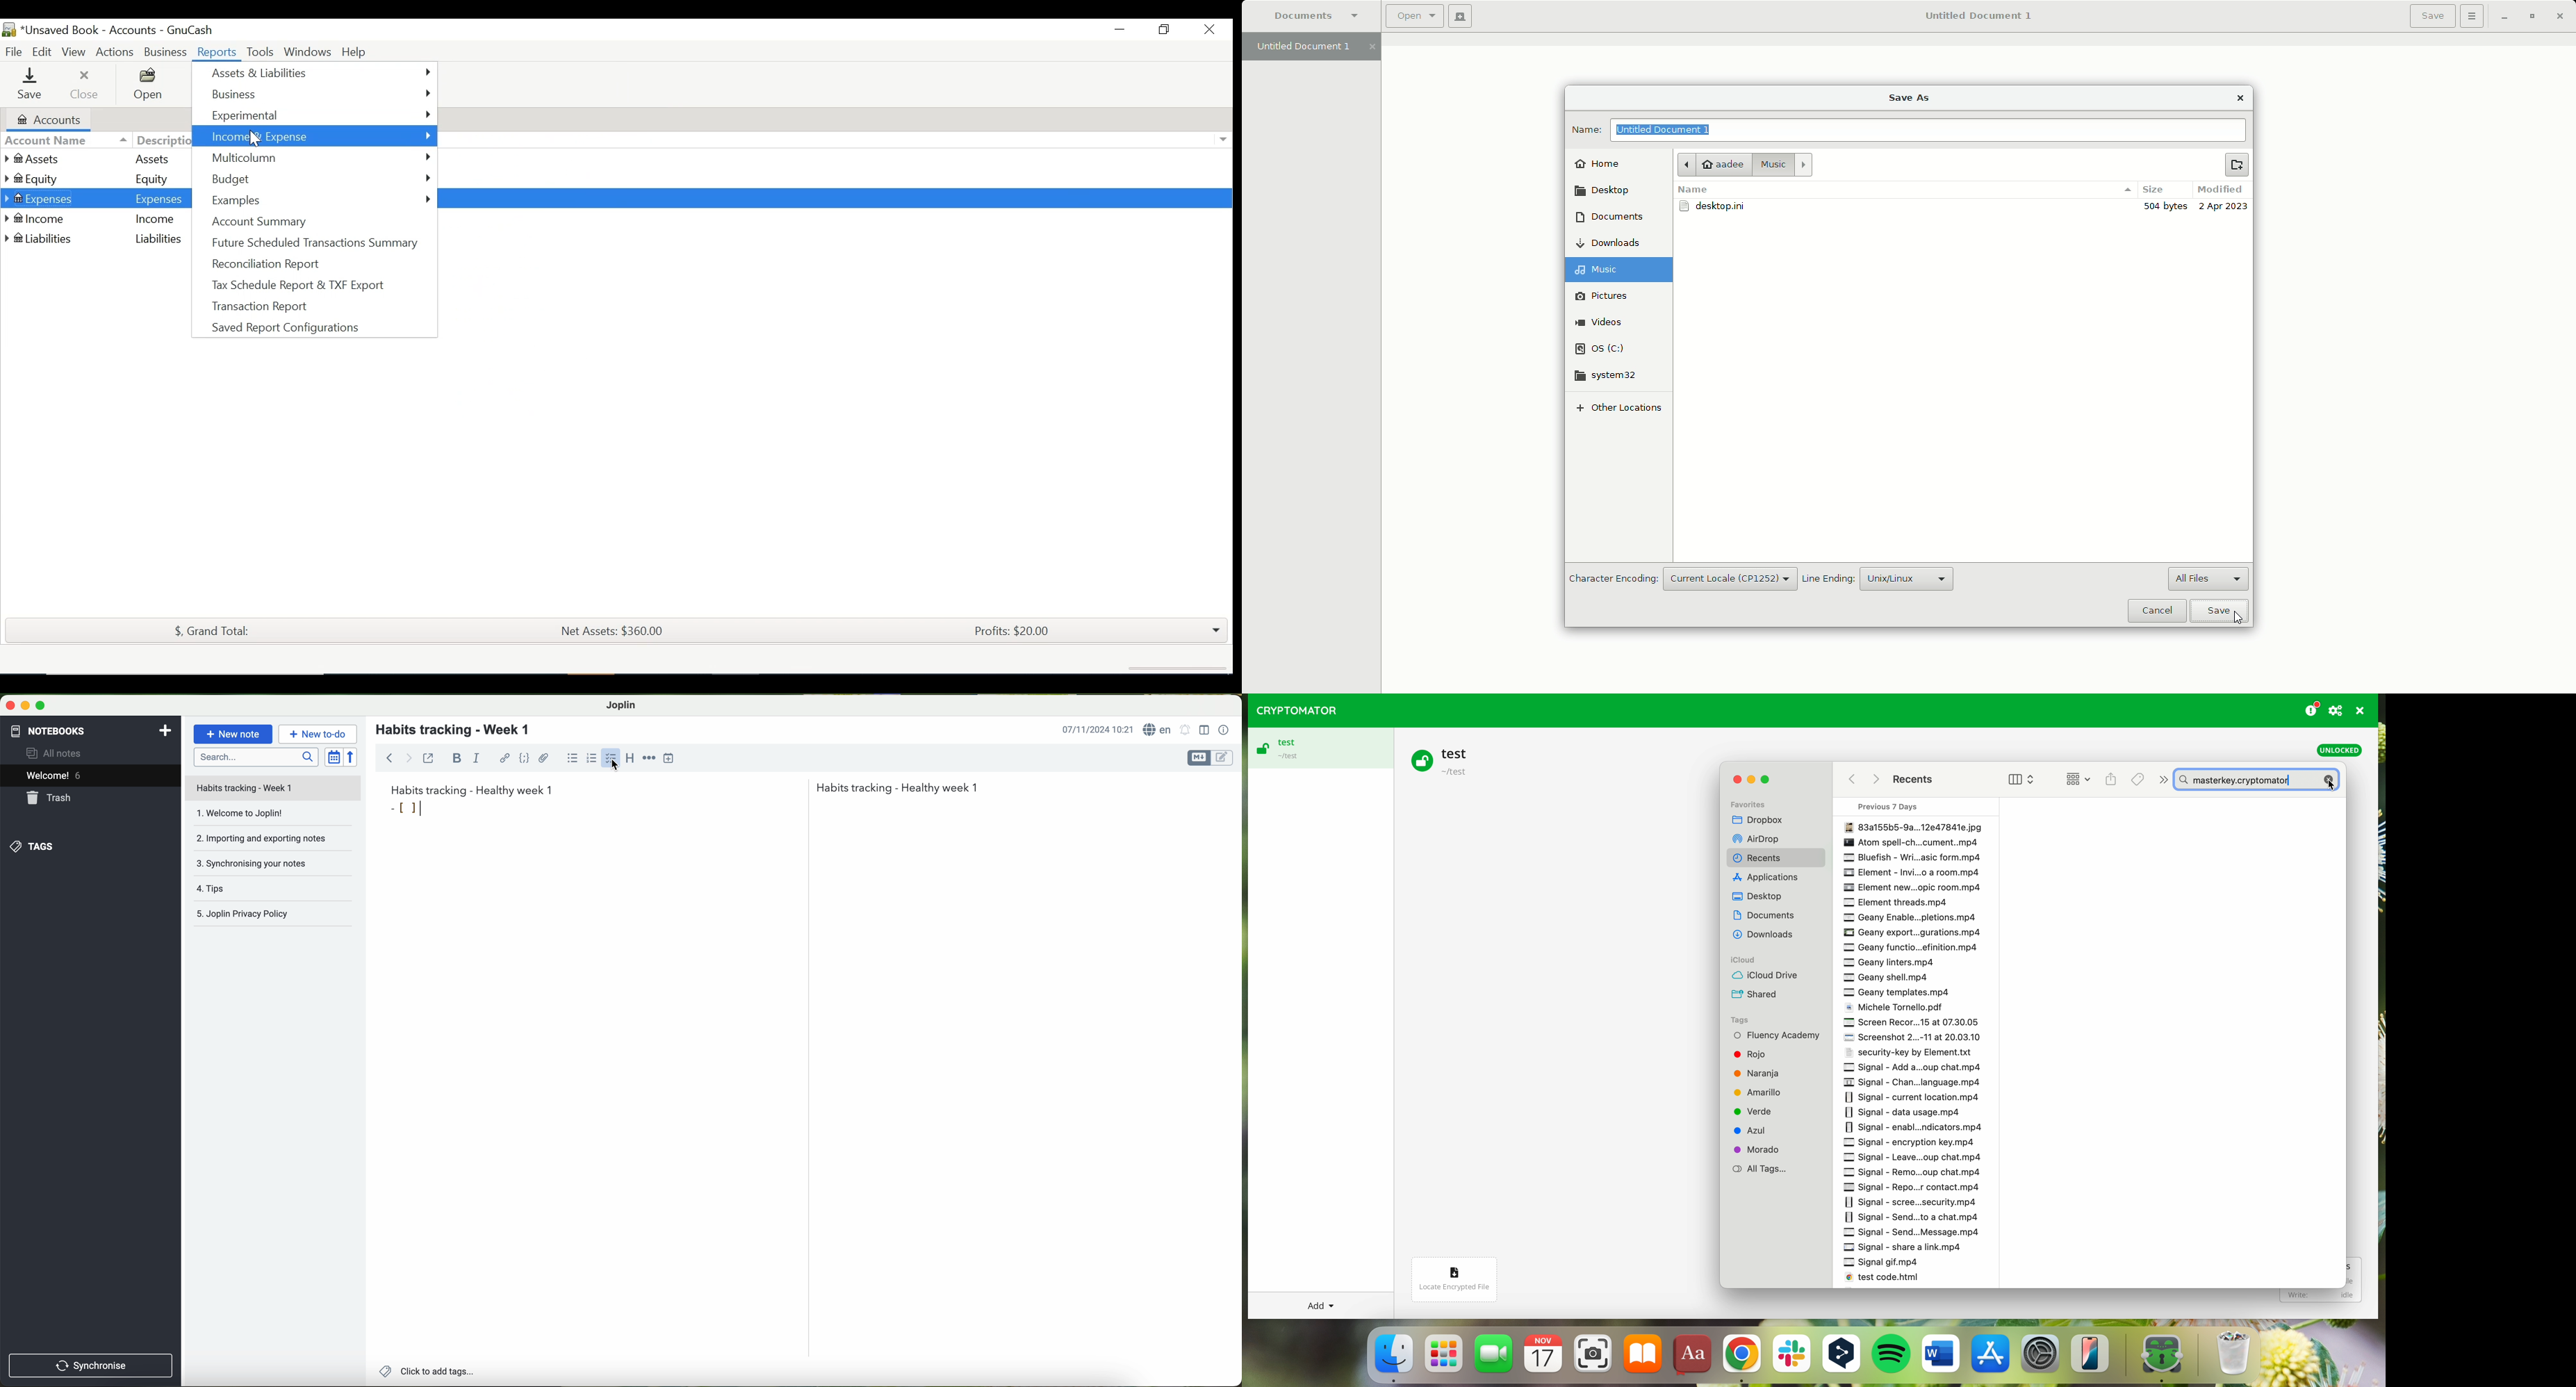 This screenshot has width=2576, height=1400. What do you see at coordinates (409, 757) in the screenshot?
I see `forward` at bounding box center [409, 757].